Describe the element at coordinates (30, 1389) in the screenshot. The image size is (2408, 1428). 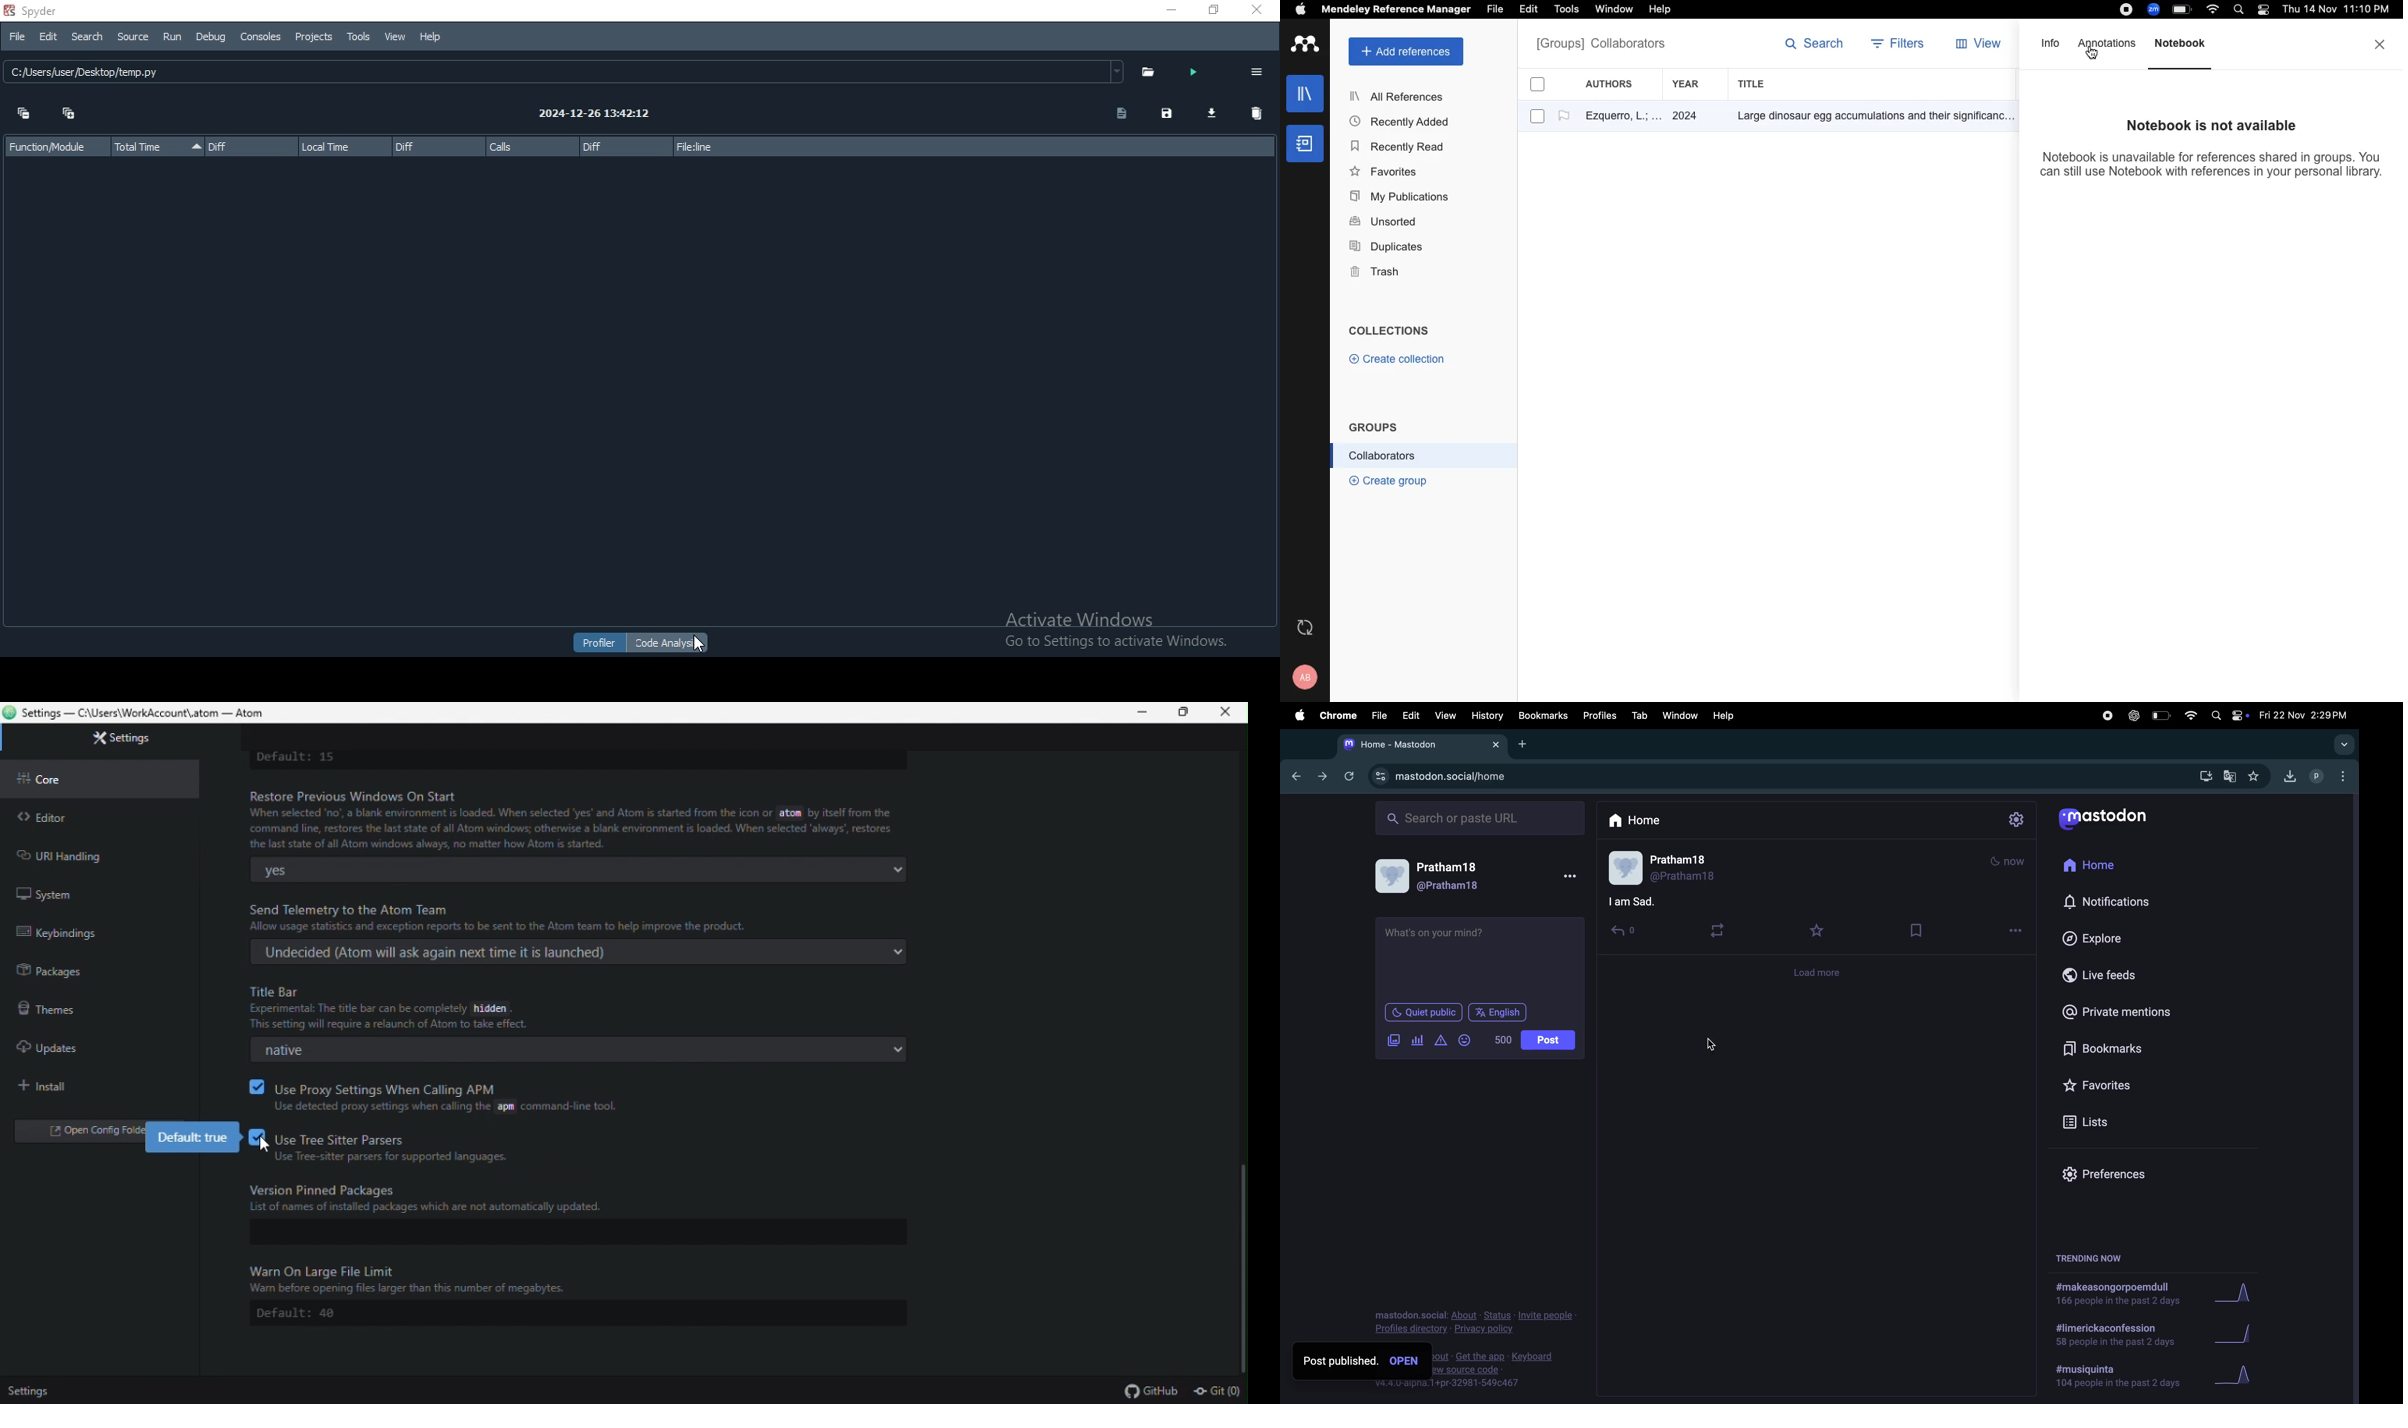
I see `` at that location.